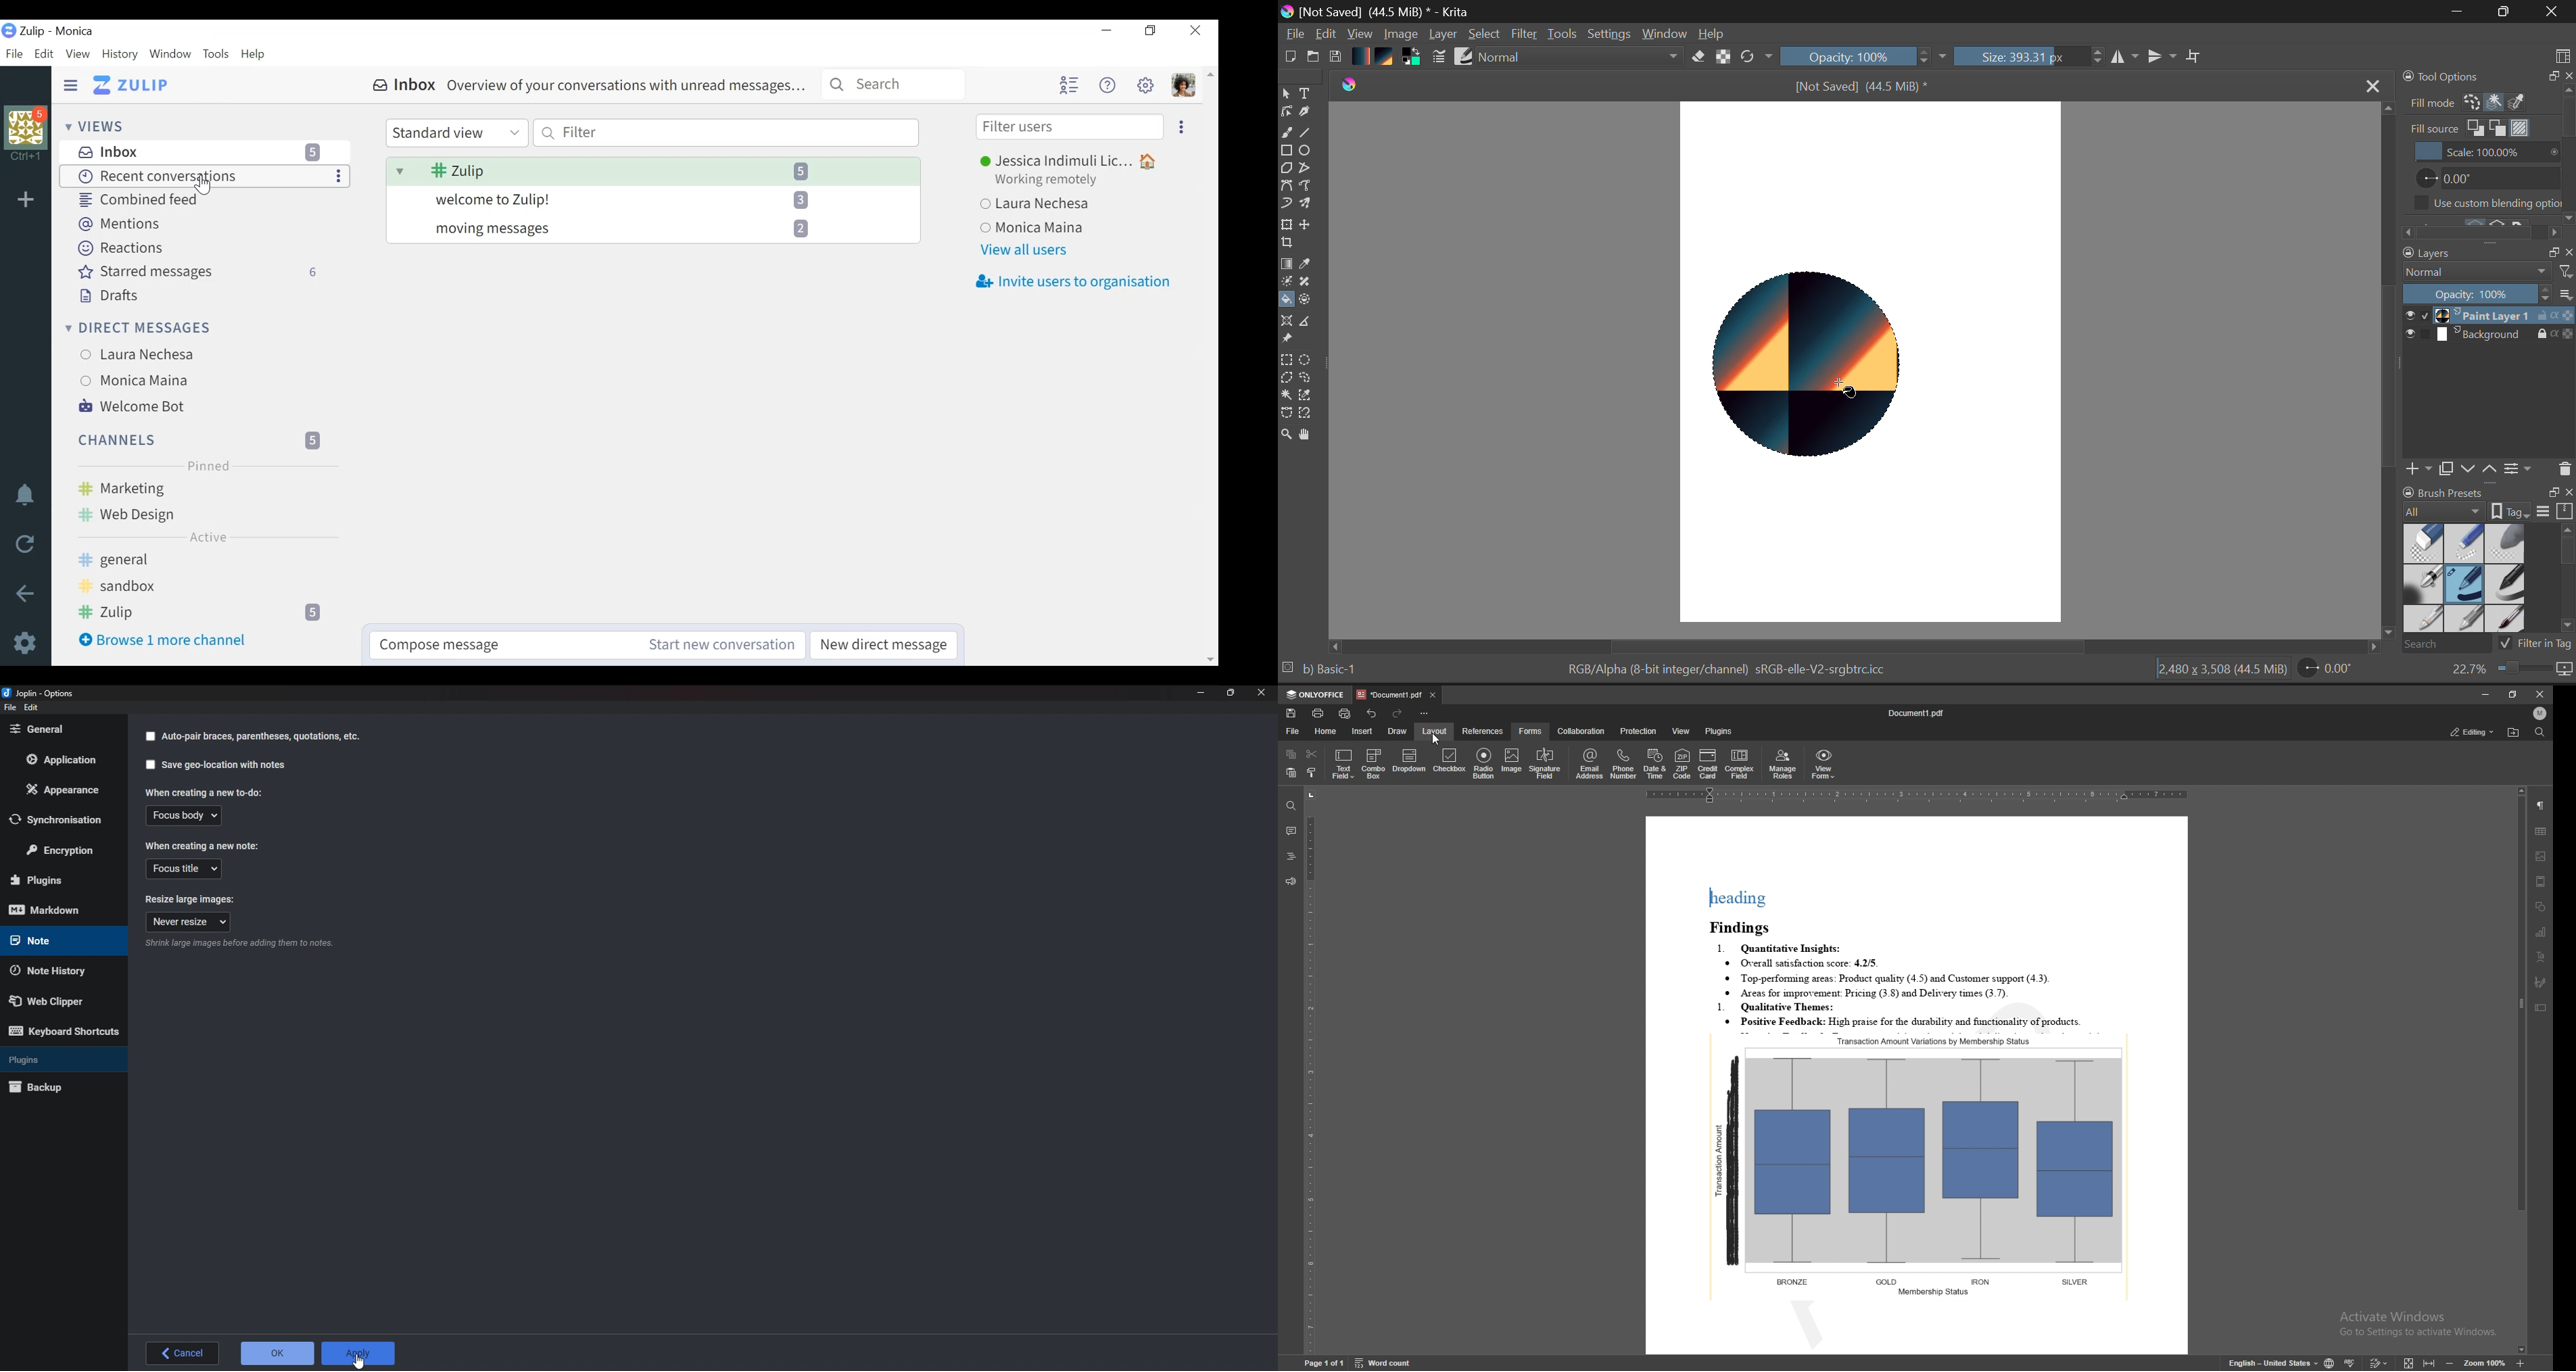 This screenshot has height=1372, width=2576. I want to click on Measurements, so click(1310, 322).